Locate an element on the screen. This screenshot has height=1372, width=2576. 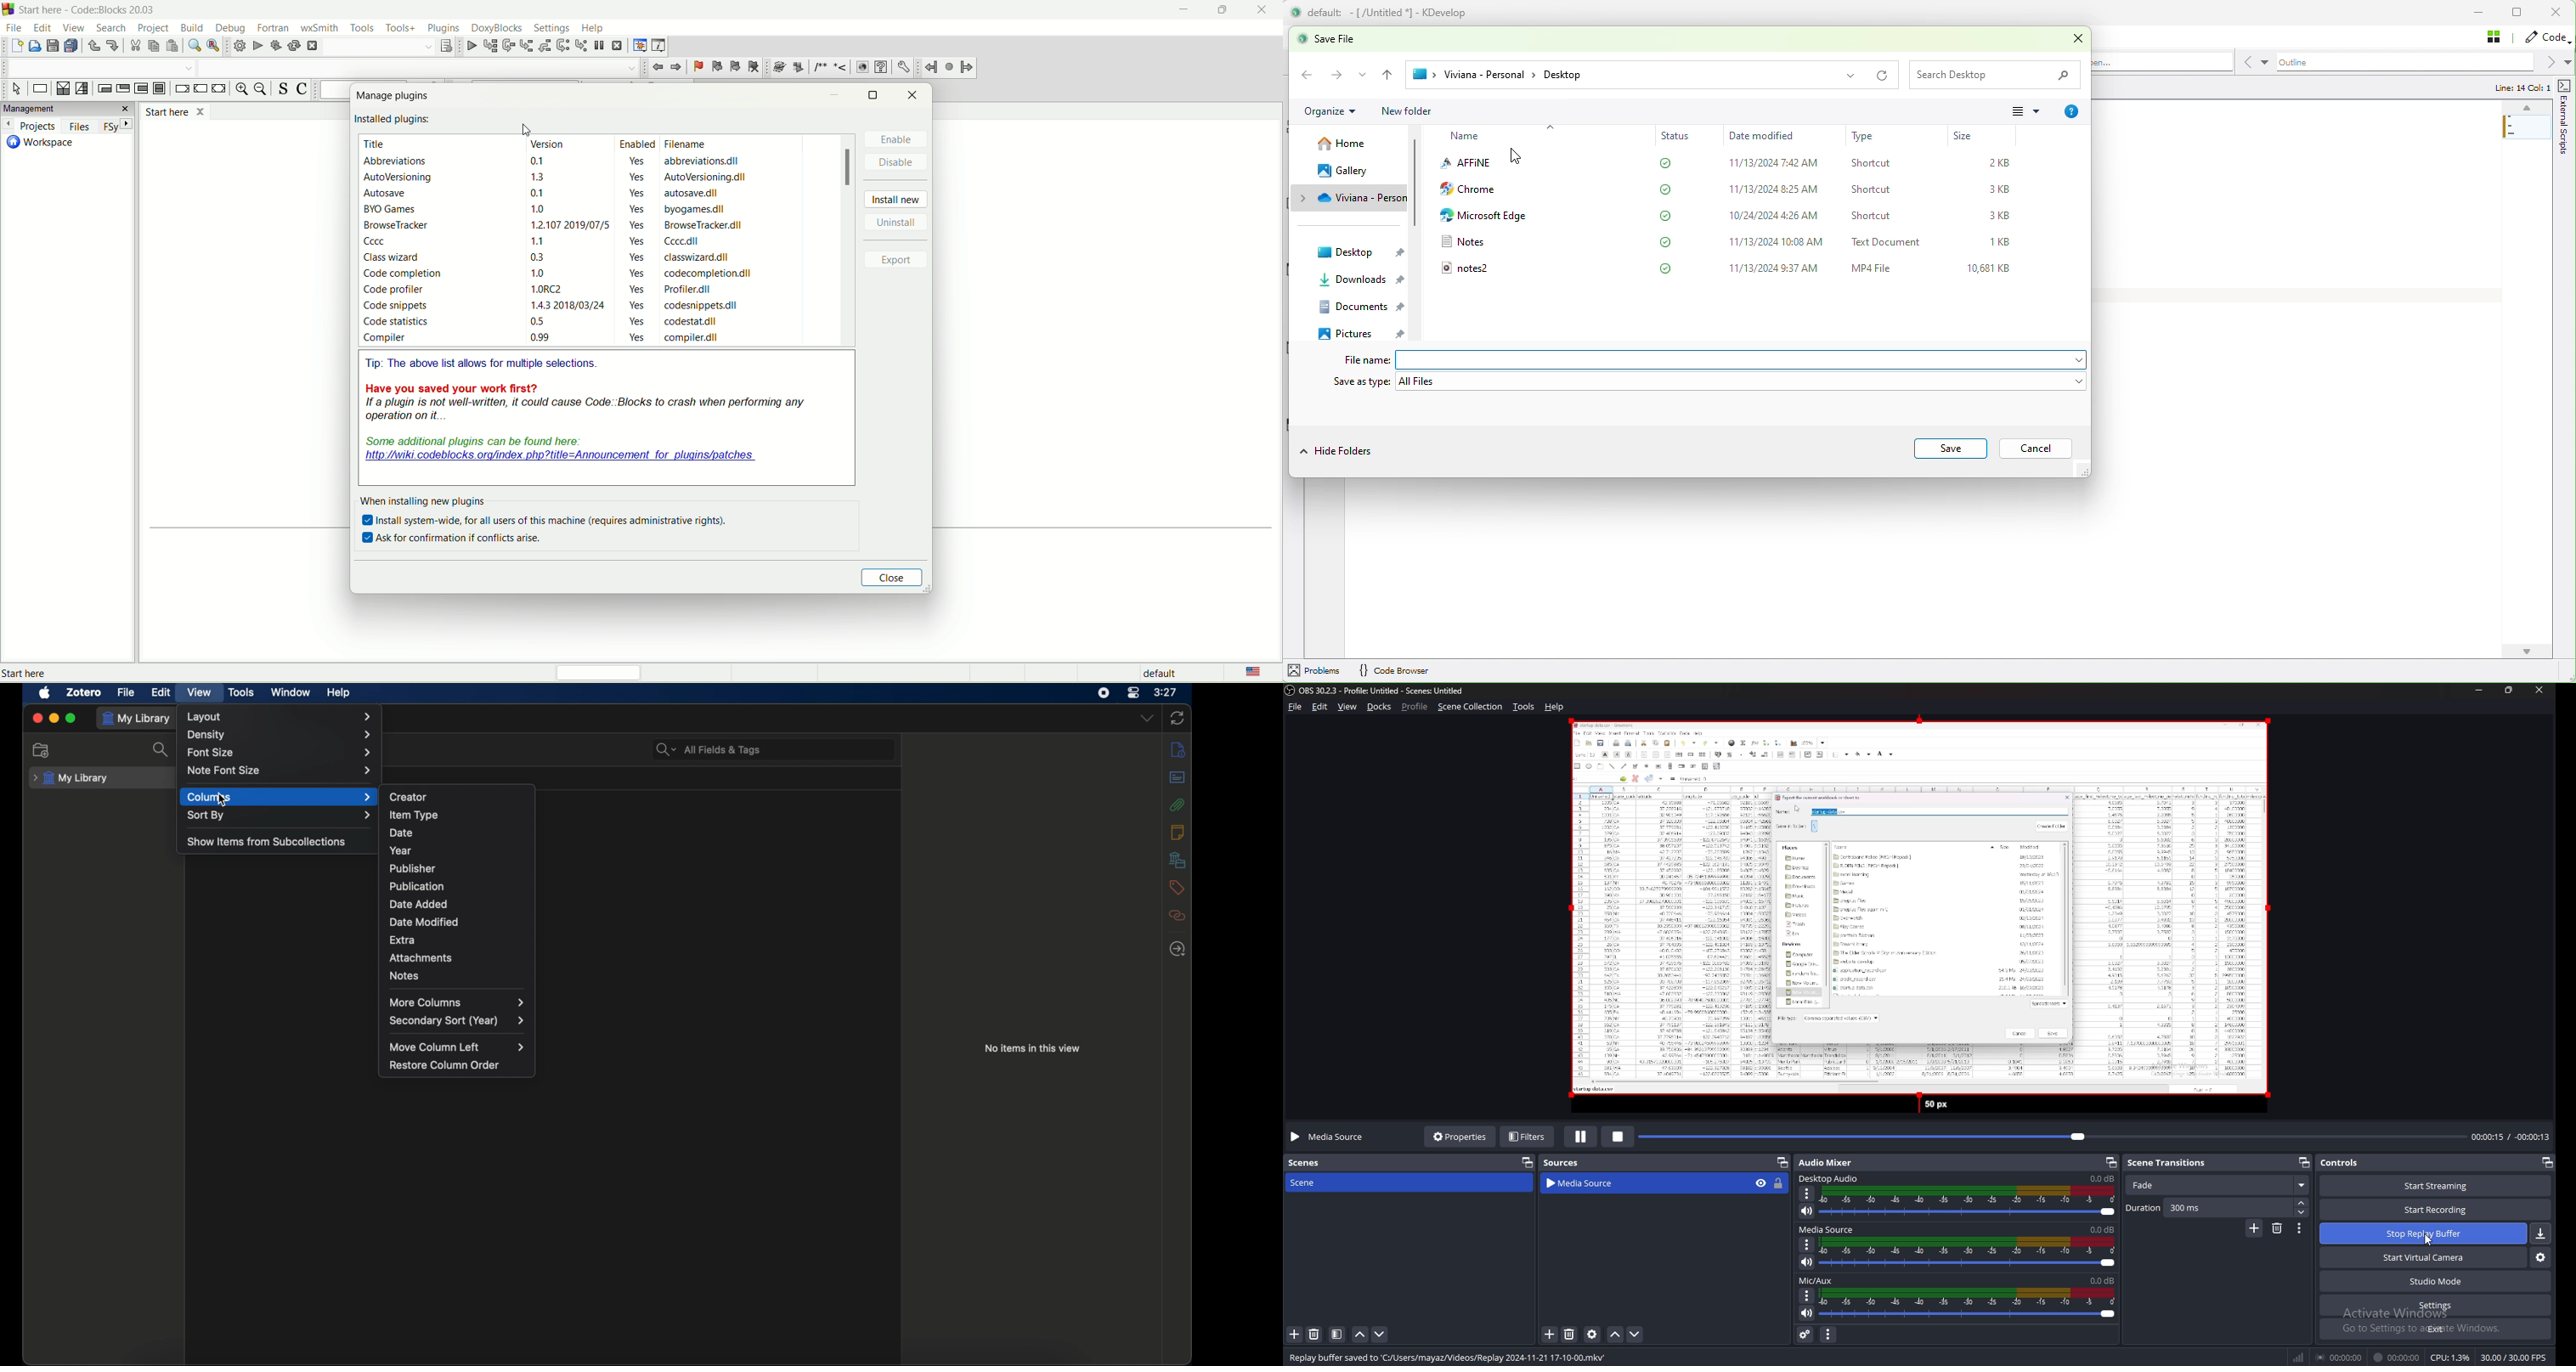
move scene up is located at coordinates (1360, 1335).